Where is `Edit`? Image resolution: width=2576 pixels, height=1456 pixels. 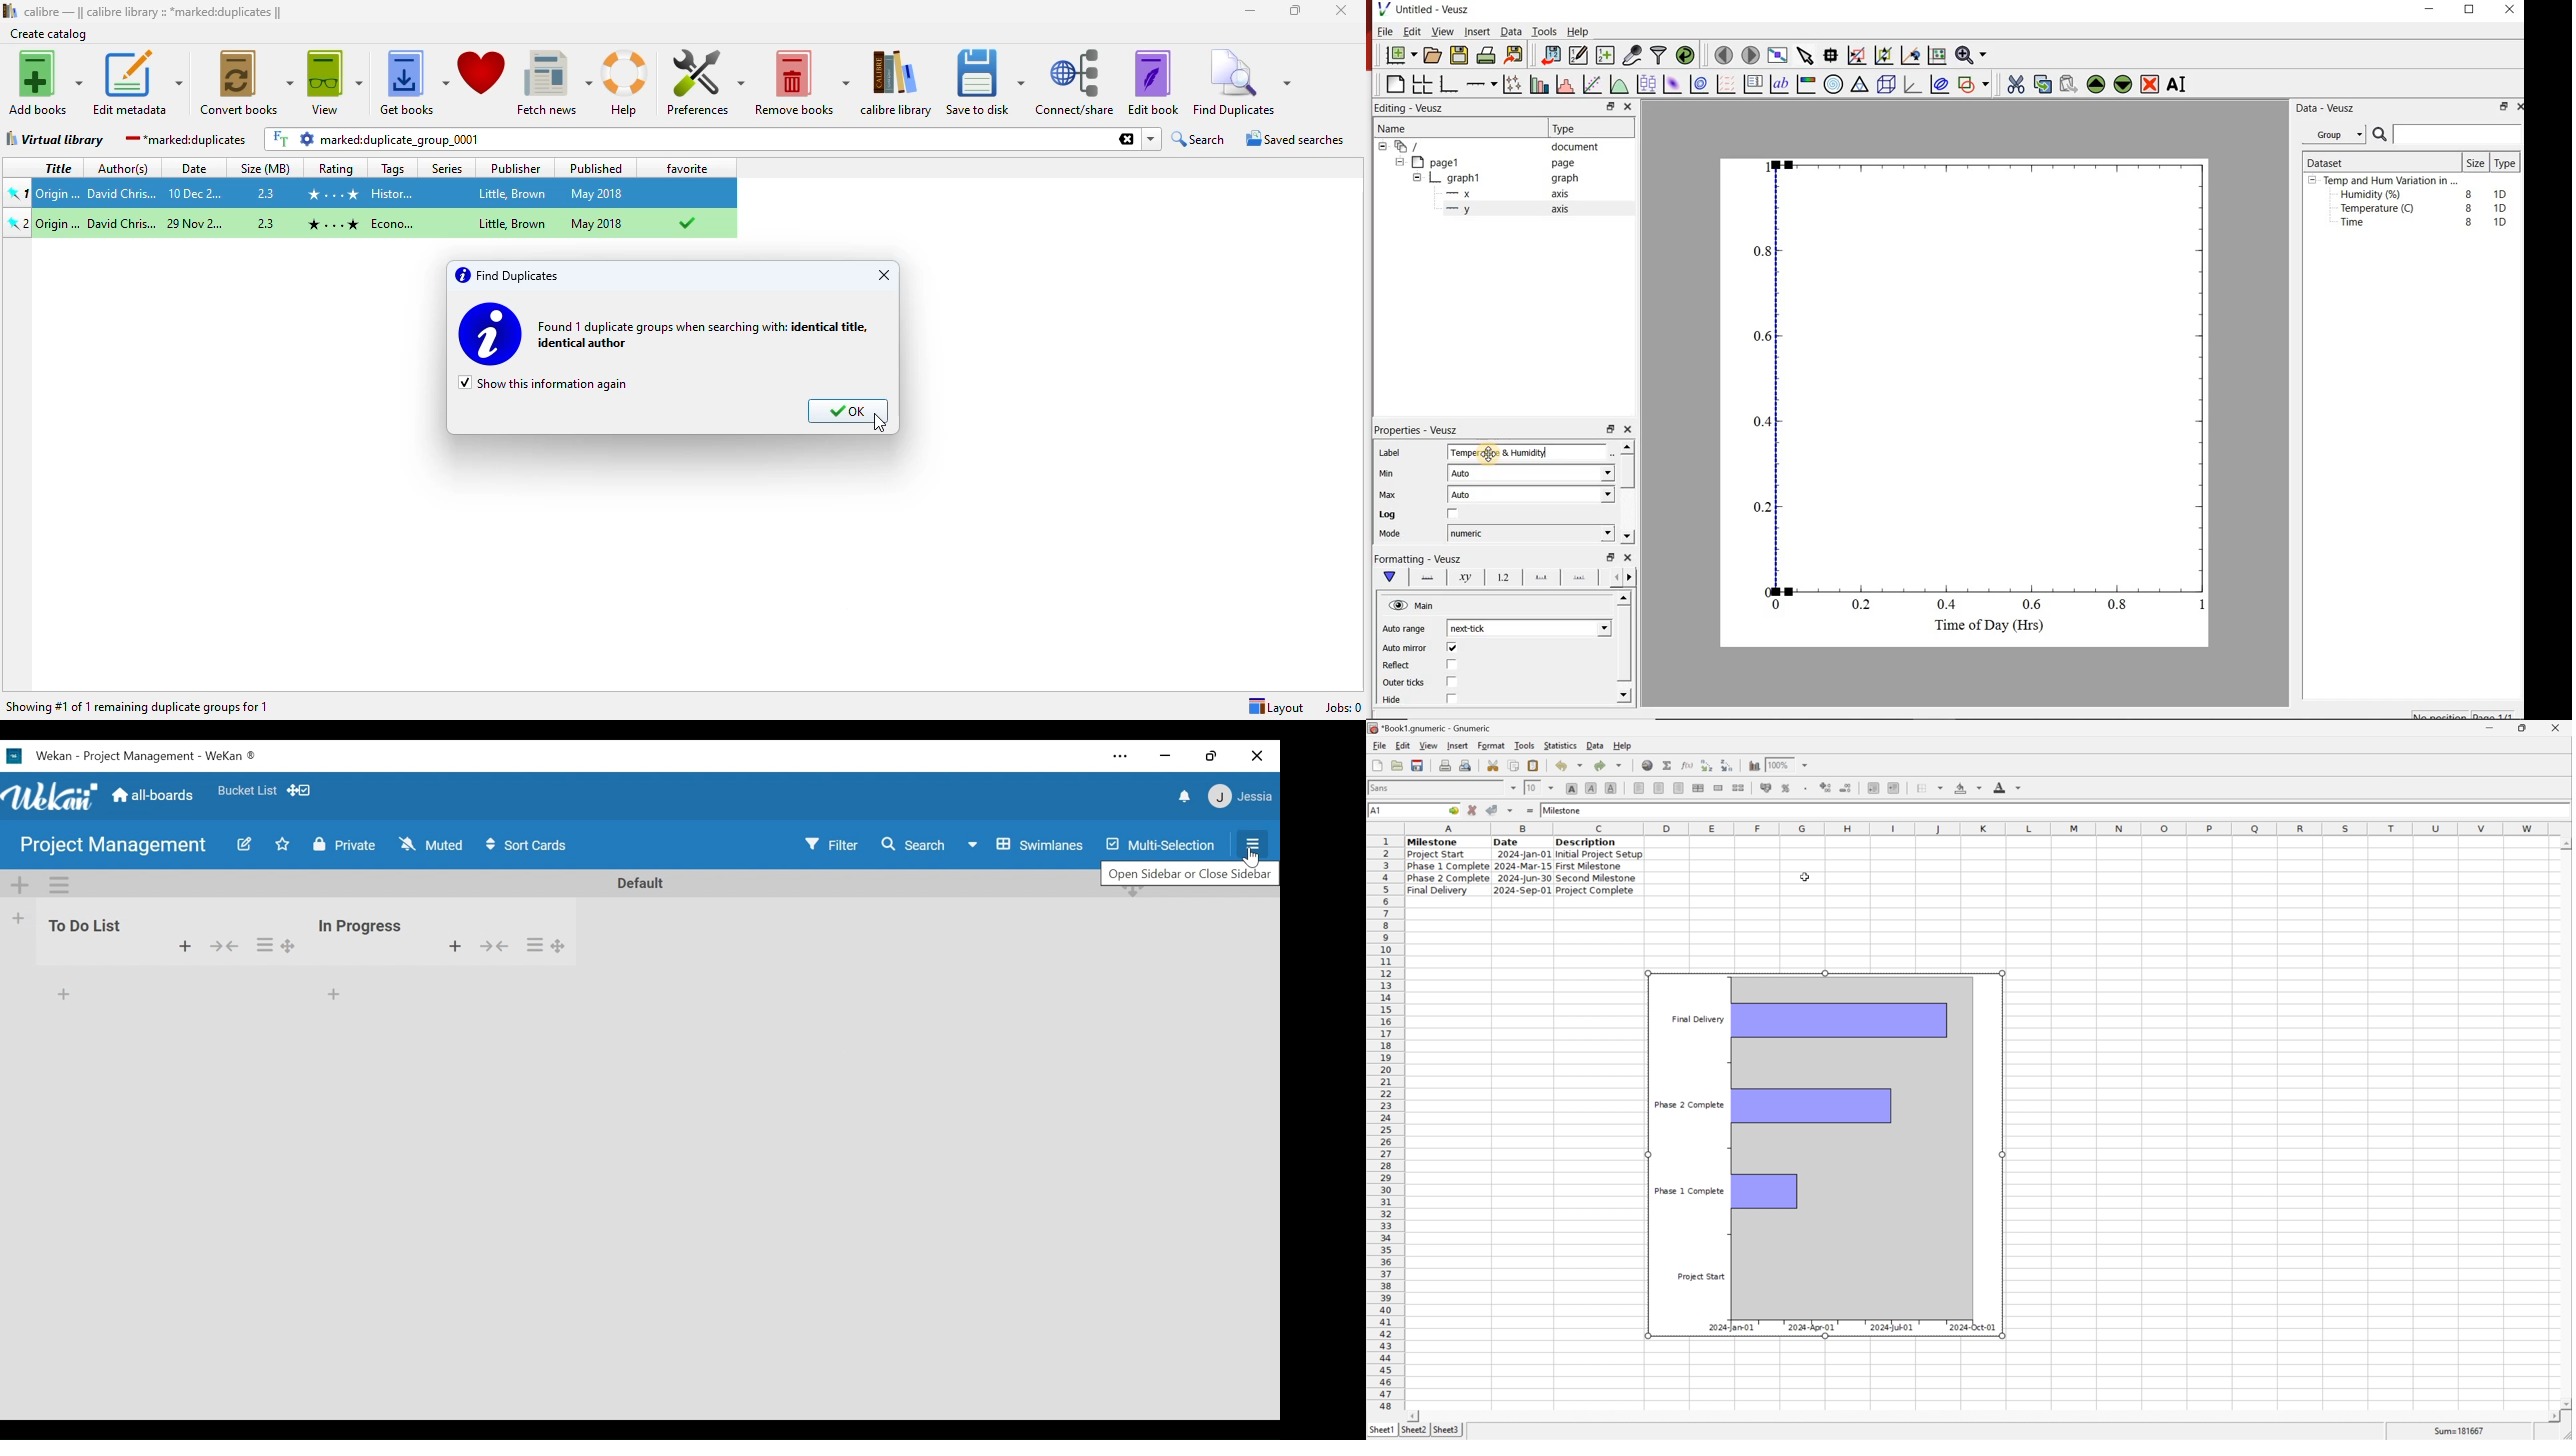 Edit is located at coordinates (1412, 33).